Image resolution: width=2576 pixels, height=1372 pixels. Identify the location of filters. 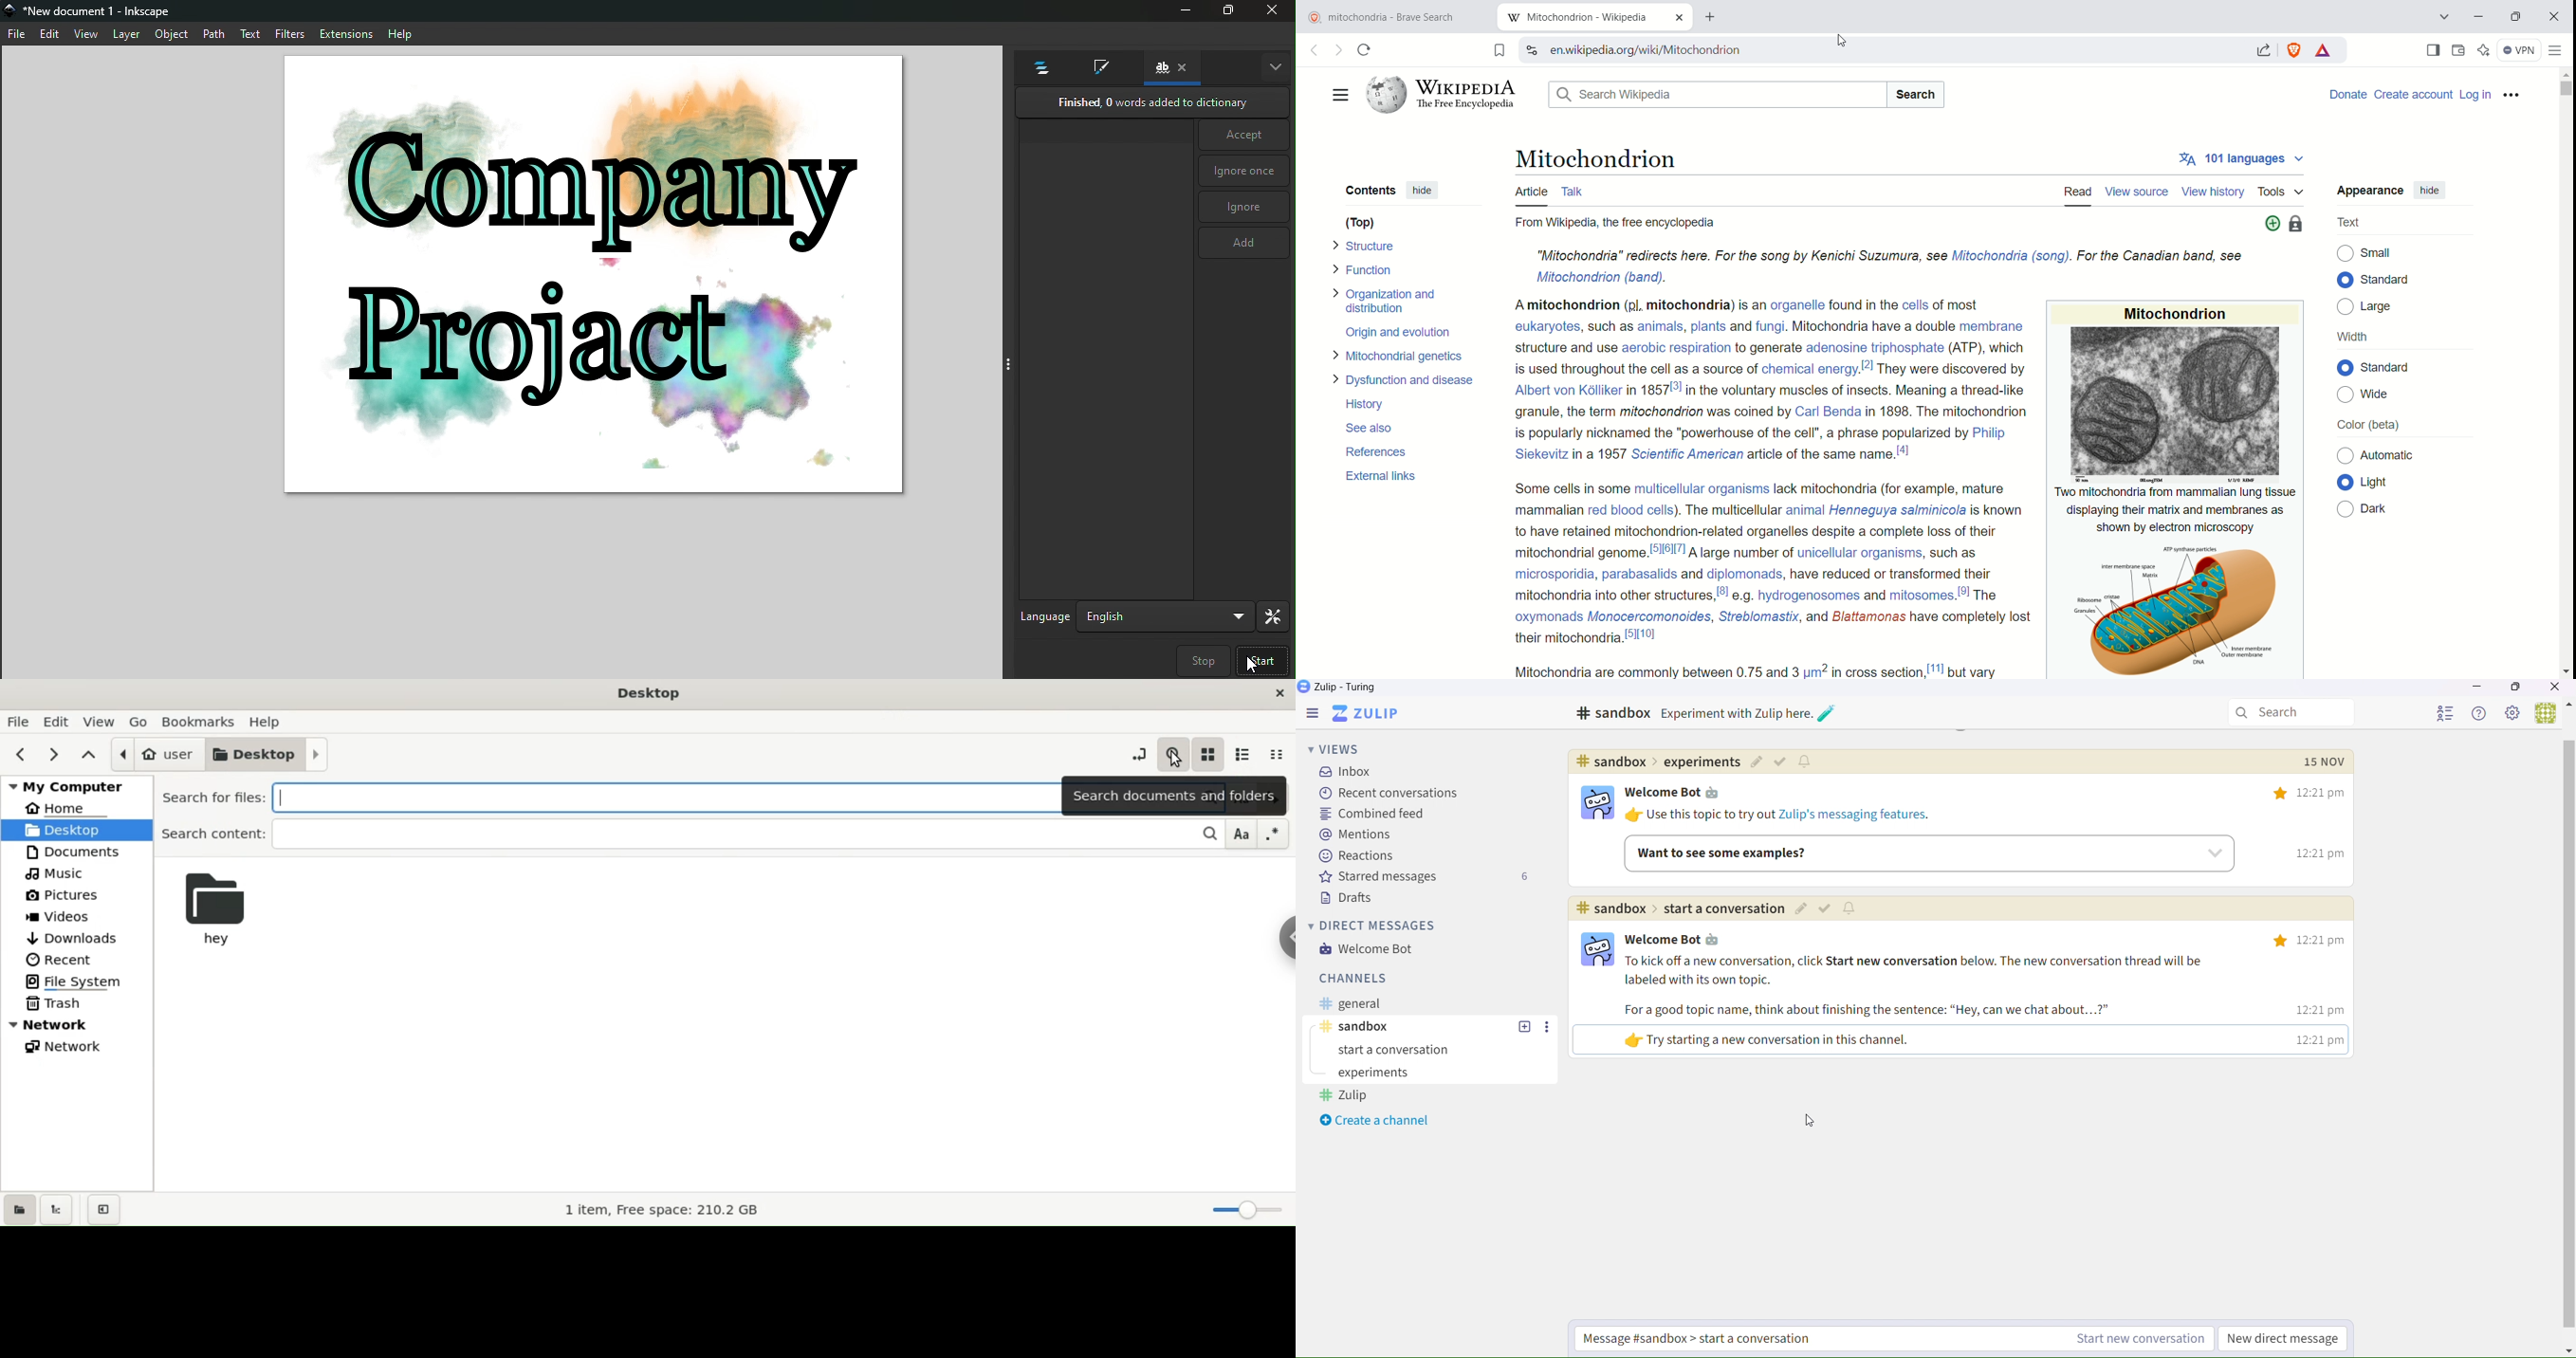
(290, 34).